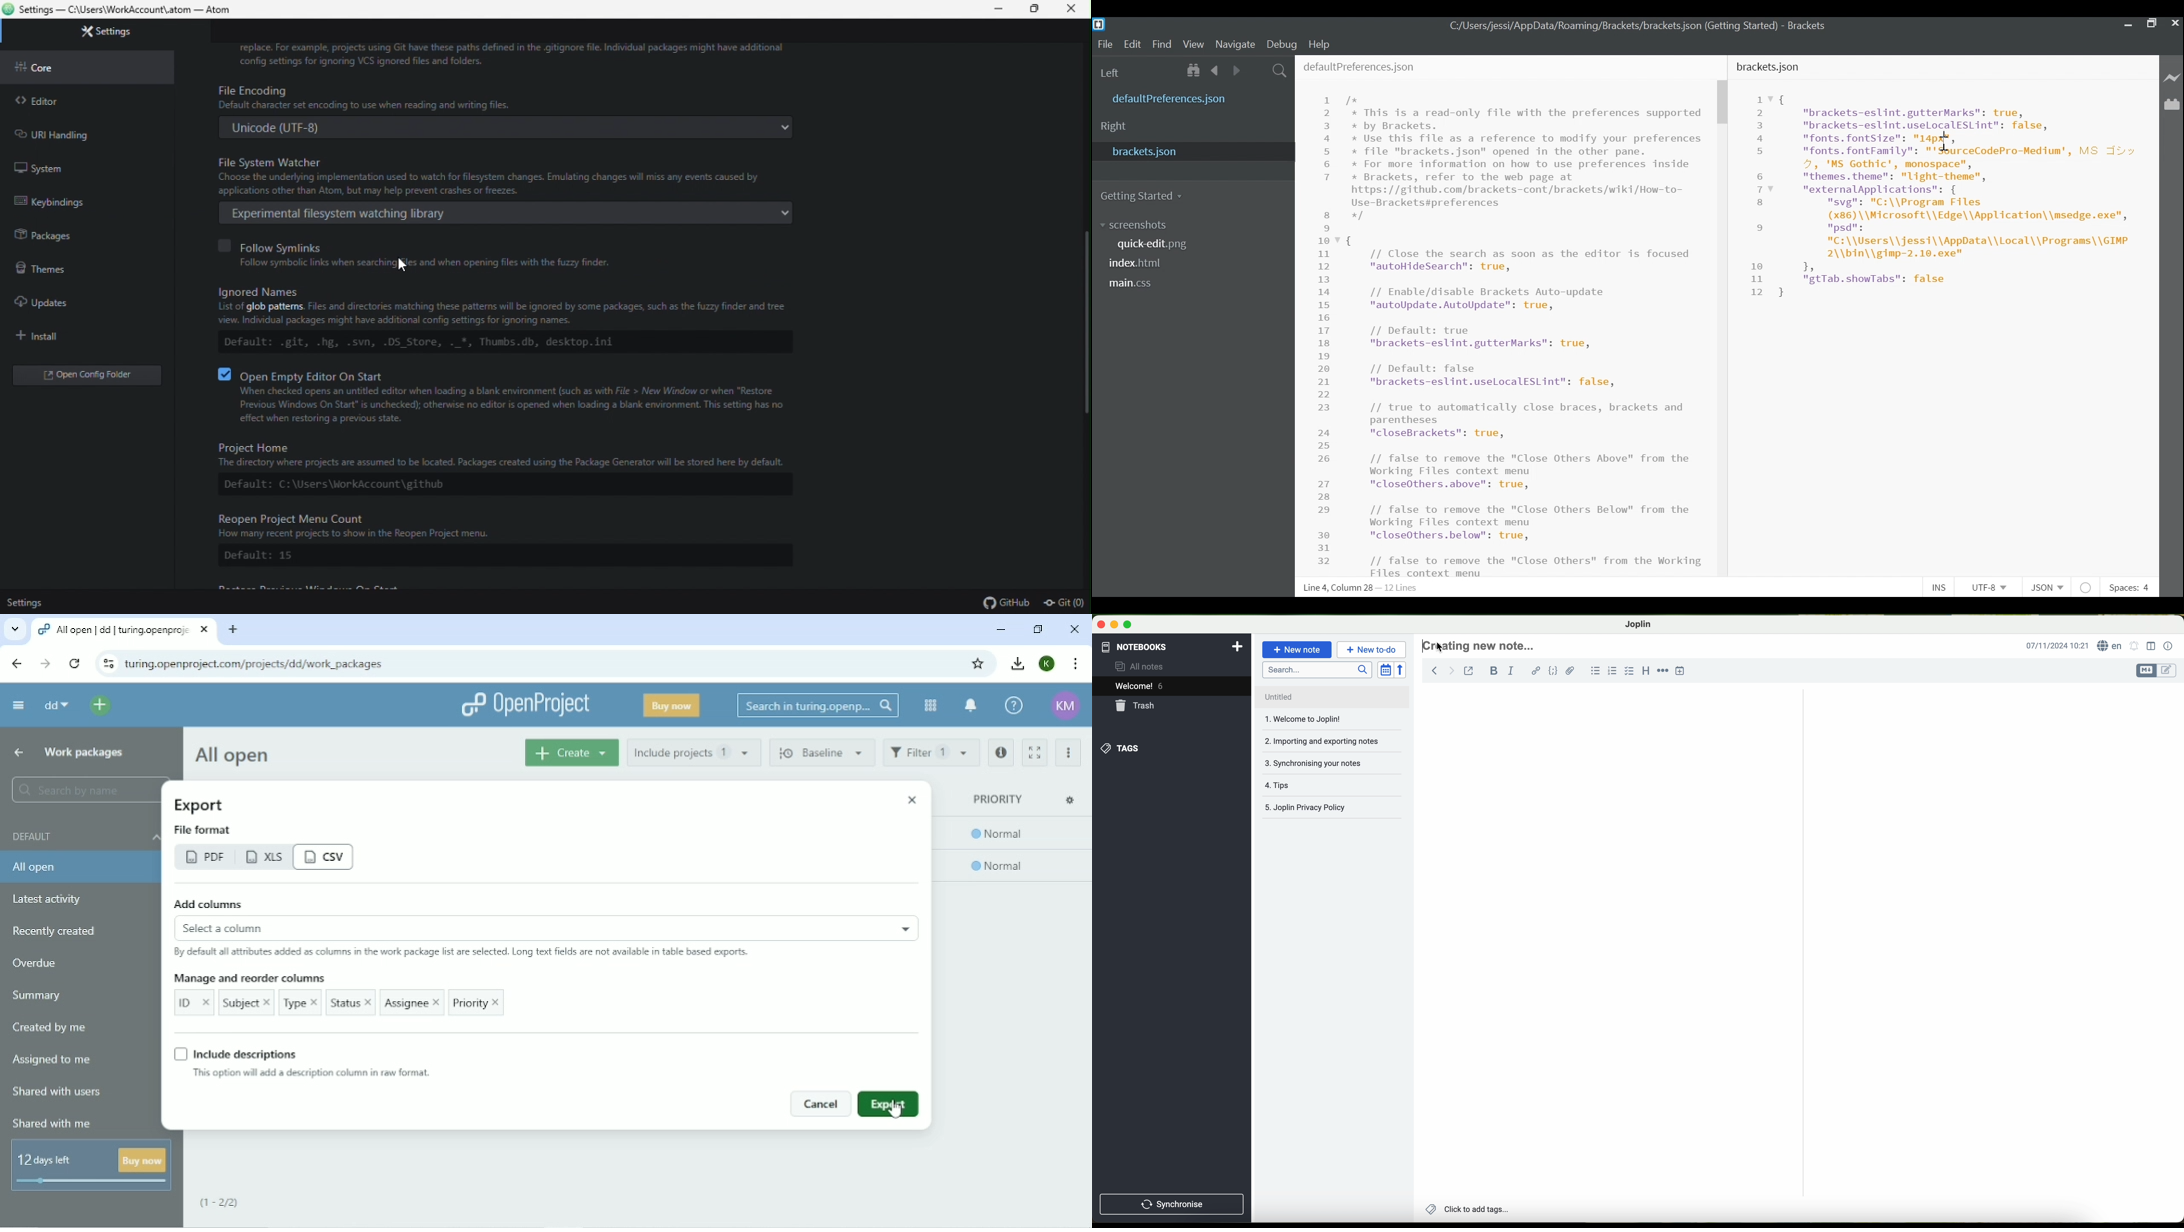 The width and height of the screenshot is (2184, 1232). I want to click on Left, so click(1112, 72).